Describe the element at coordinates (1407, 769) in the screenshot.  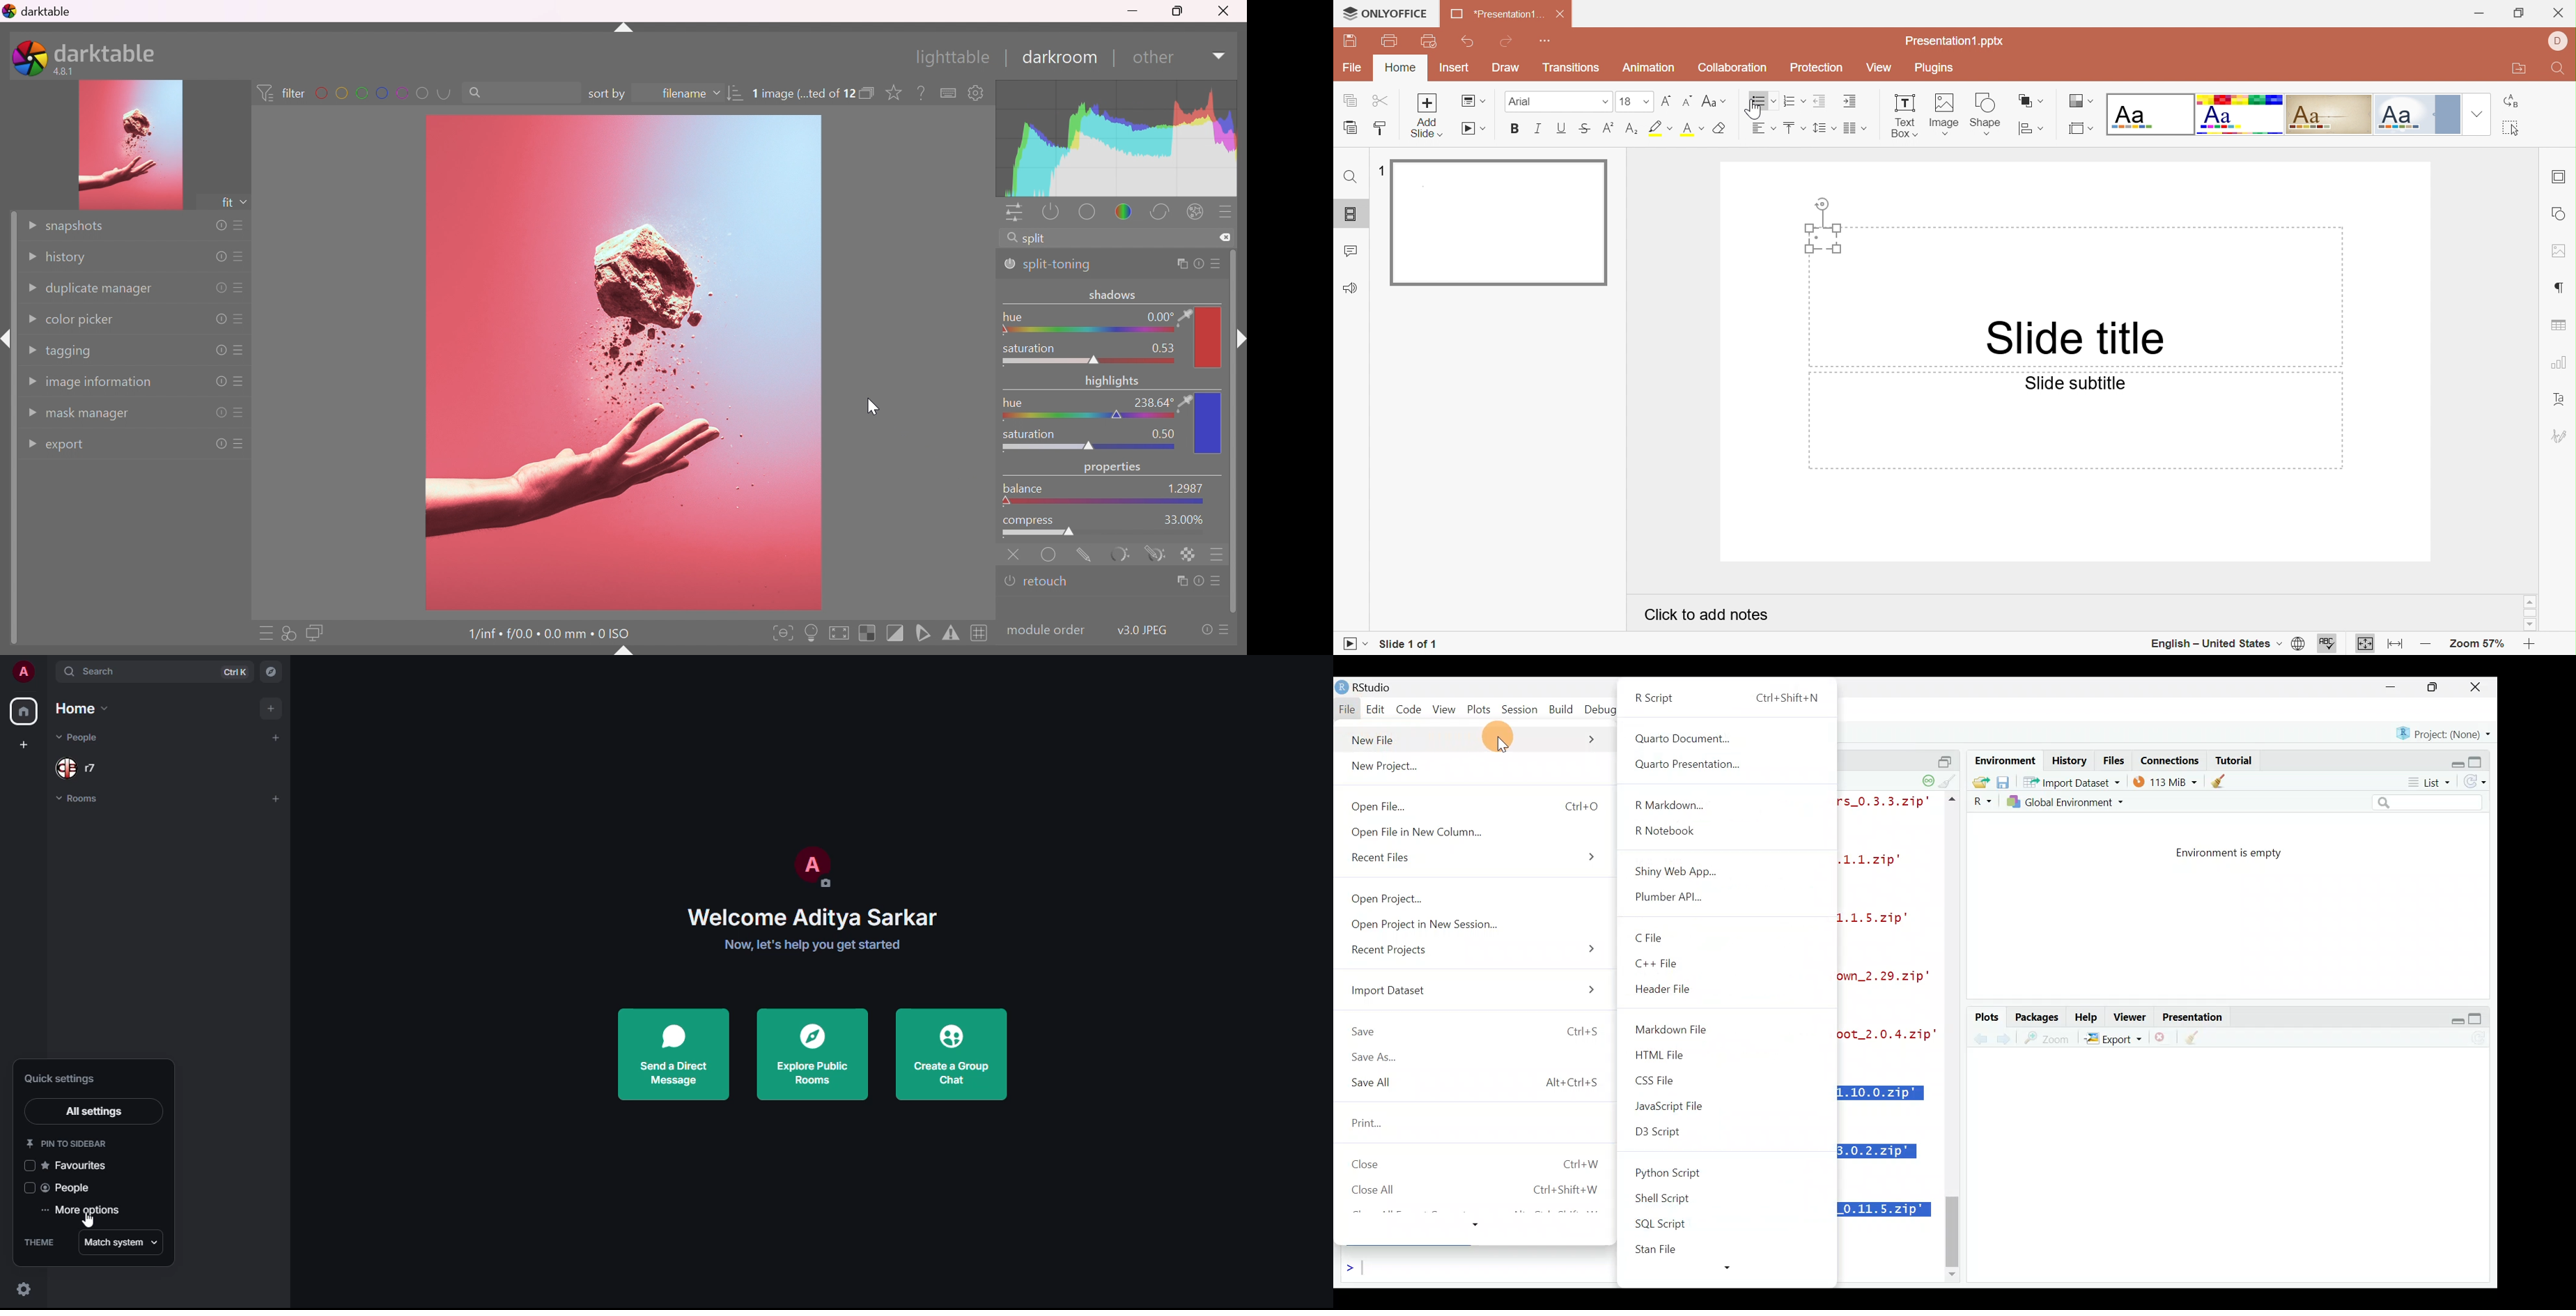
I see `New Project...` at that location.